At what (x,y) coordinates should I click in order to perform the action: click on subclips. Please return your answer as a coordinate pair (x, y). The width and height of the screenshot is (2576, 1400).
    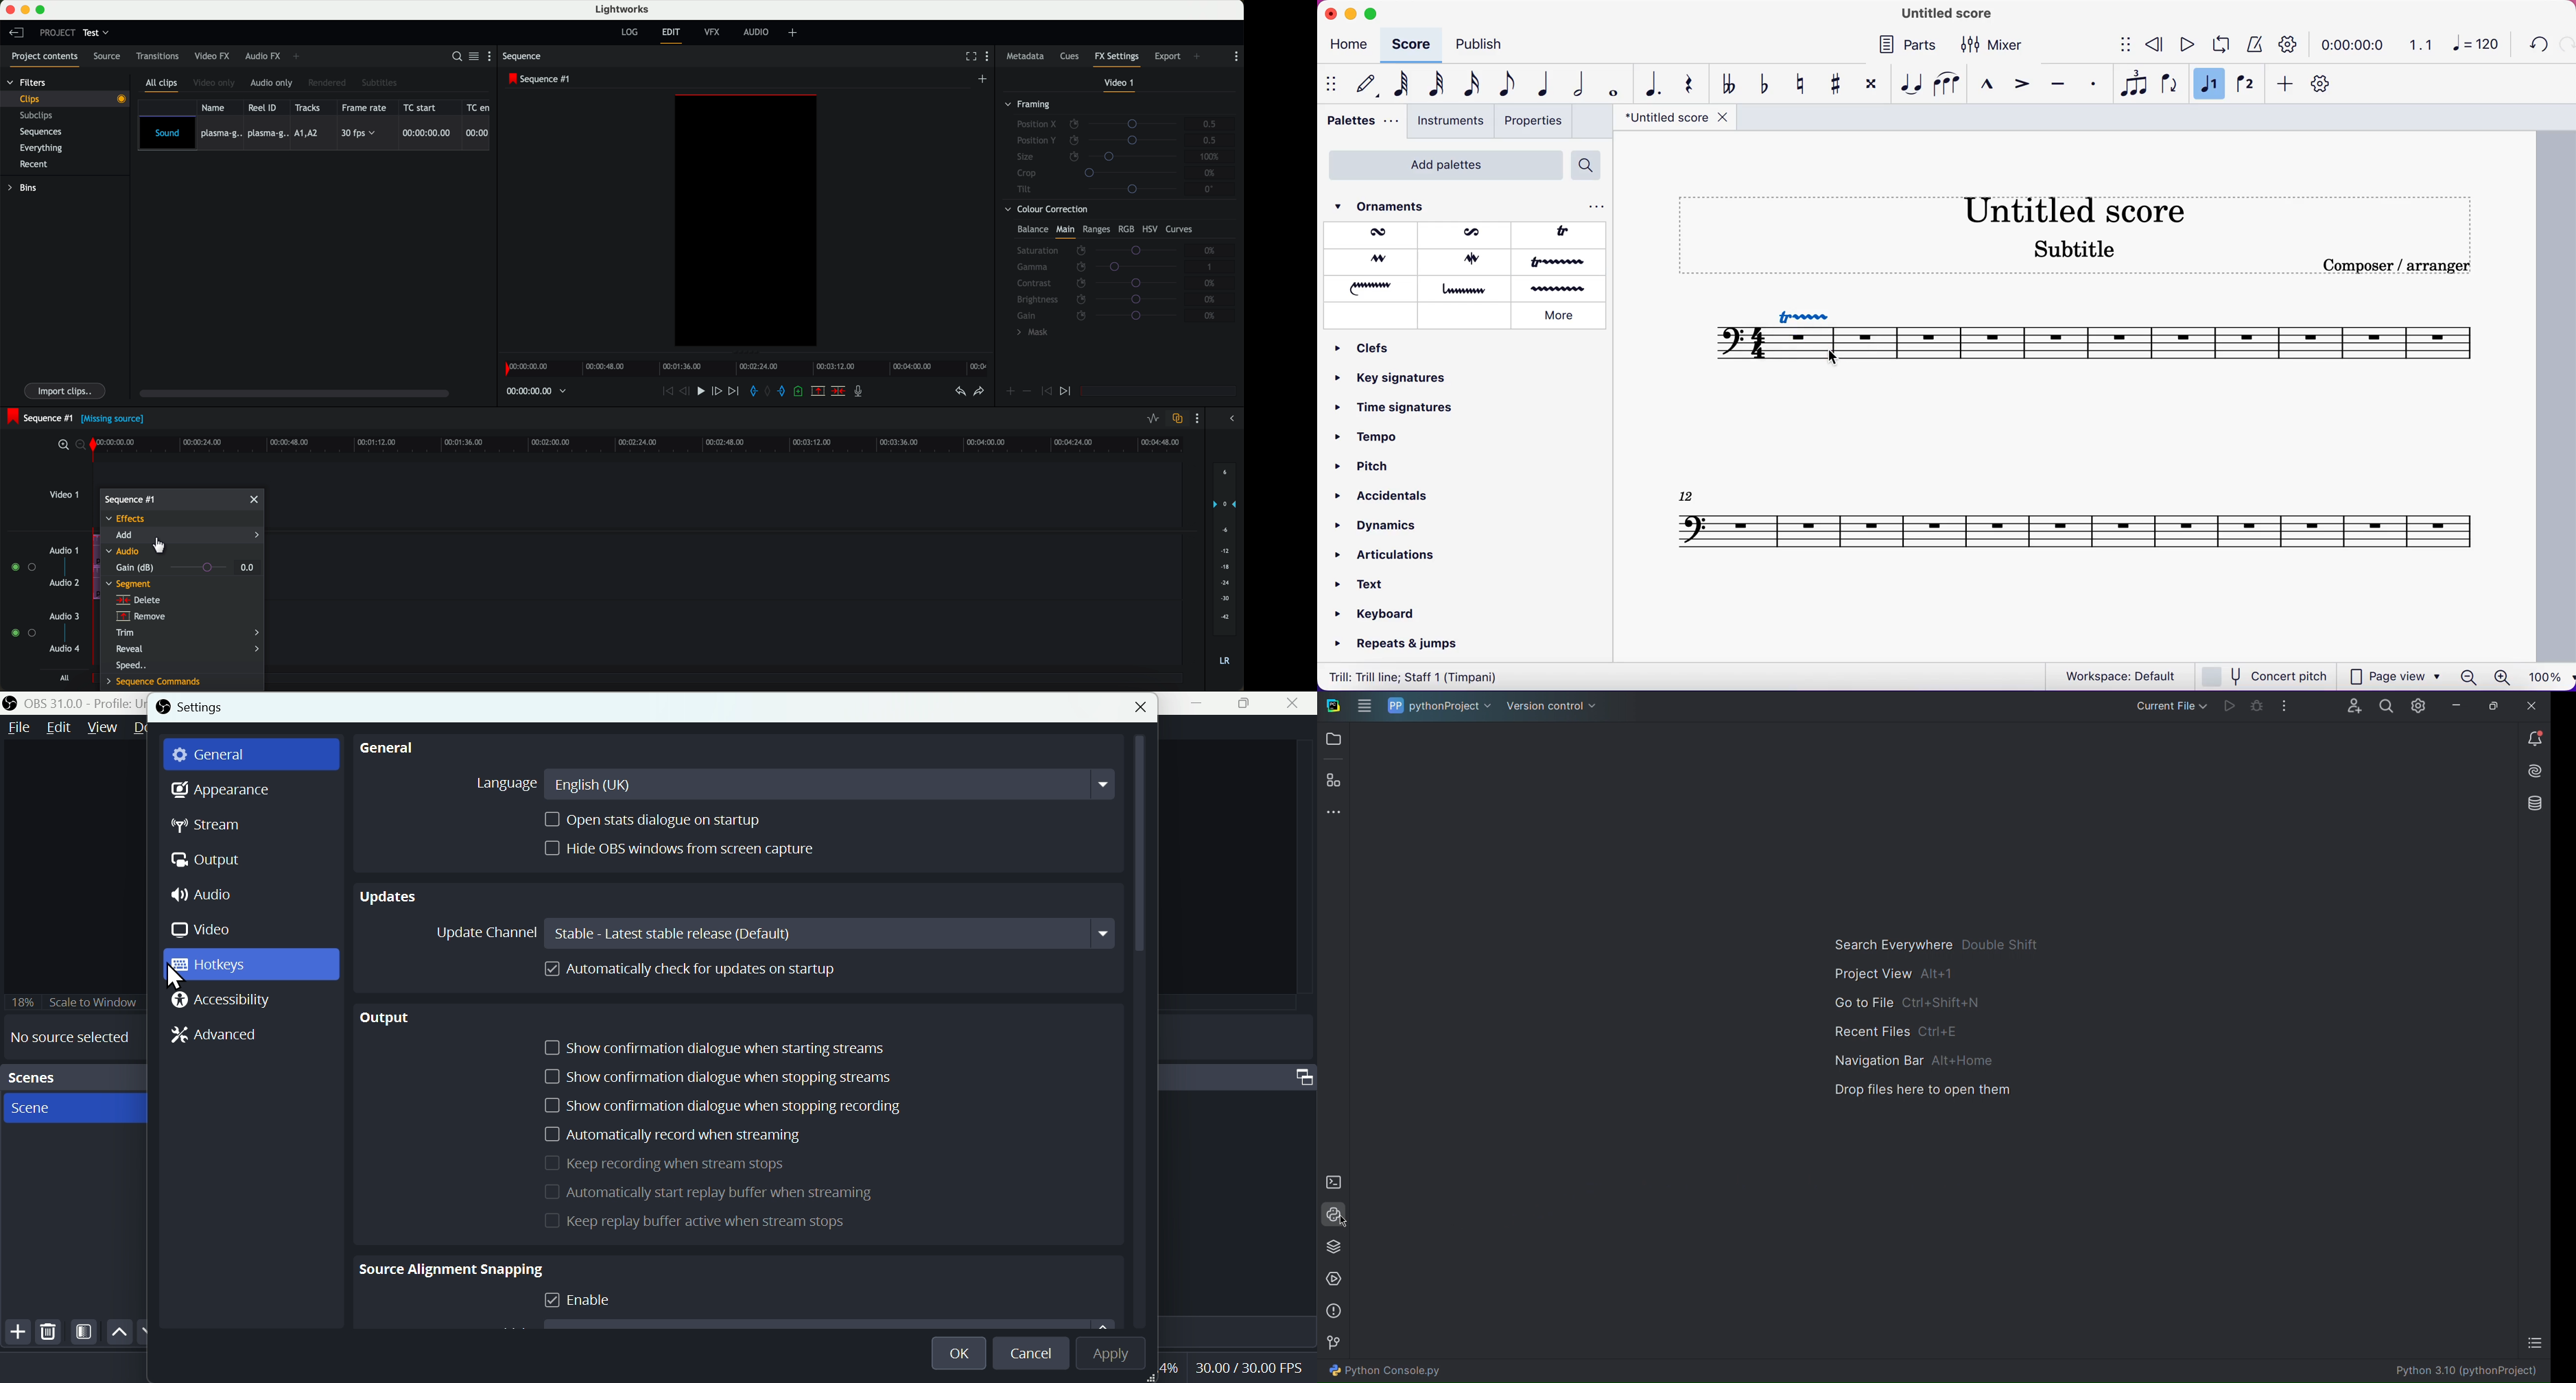
    Looking at the image, I should click on (38, 116).